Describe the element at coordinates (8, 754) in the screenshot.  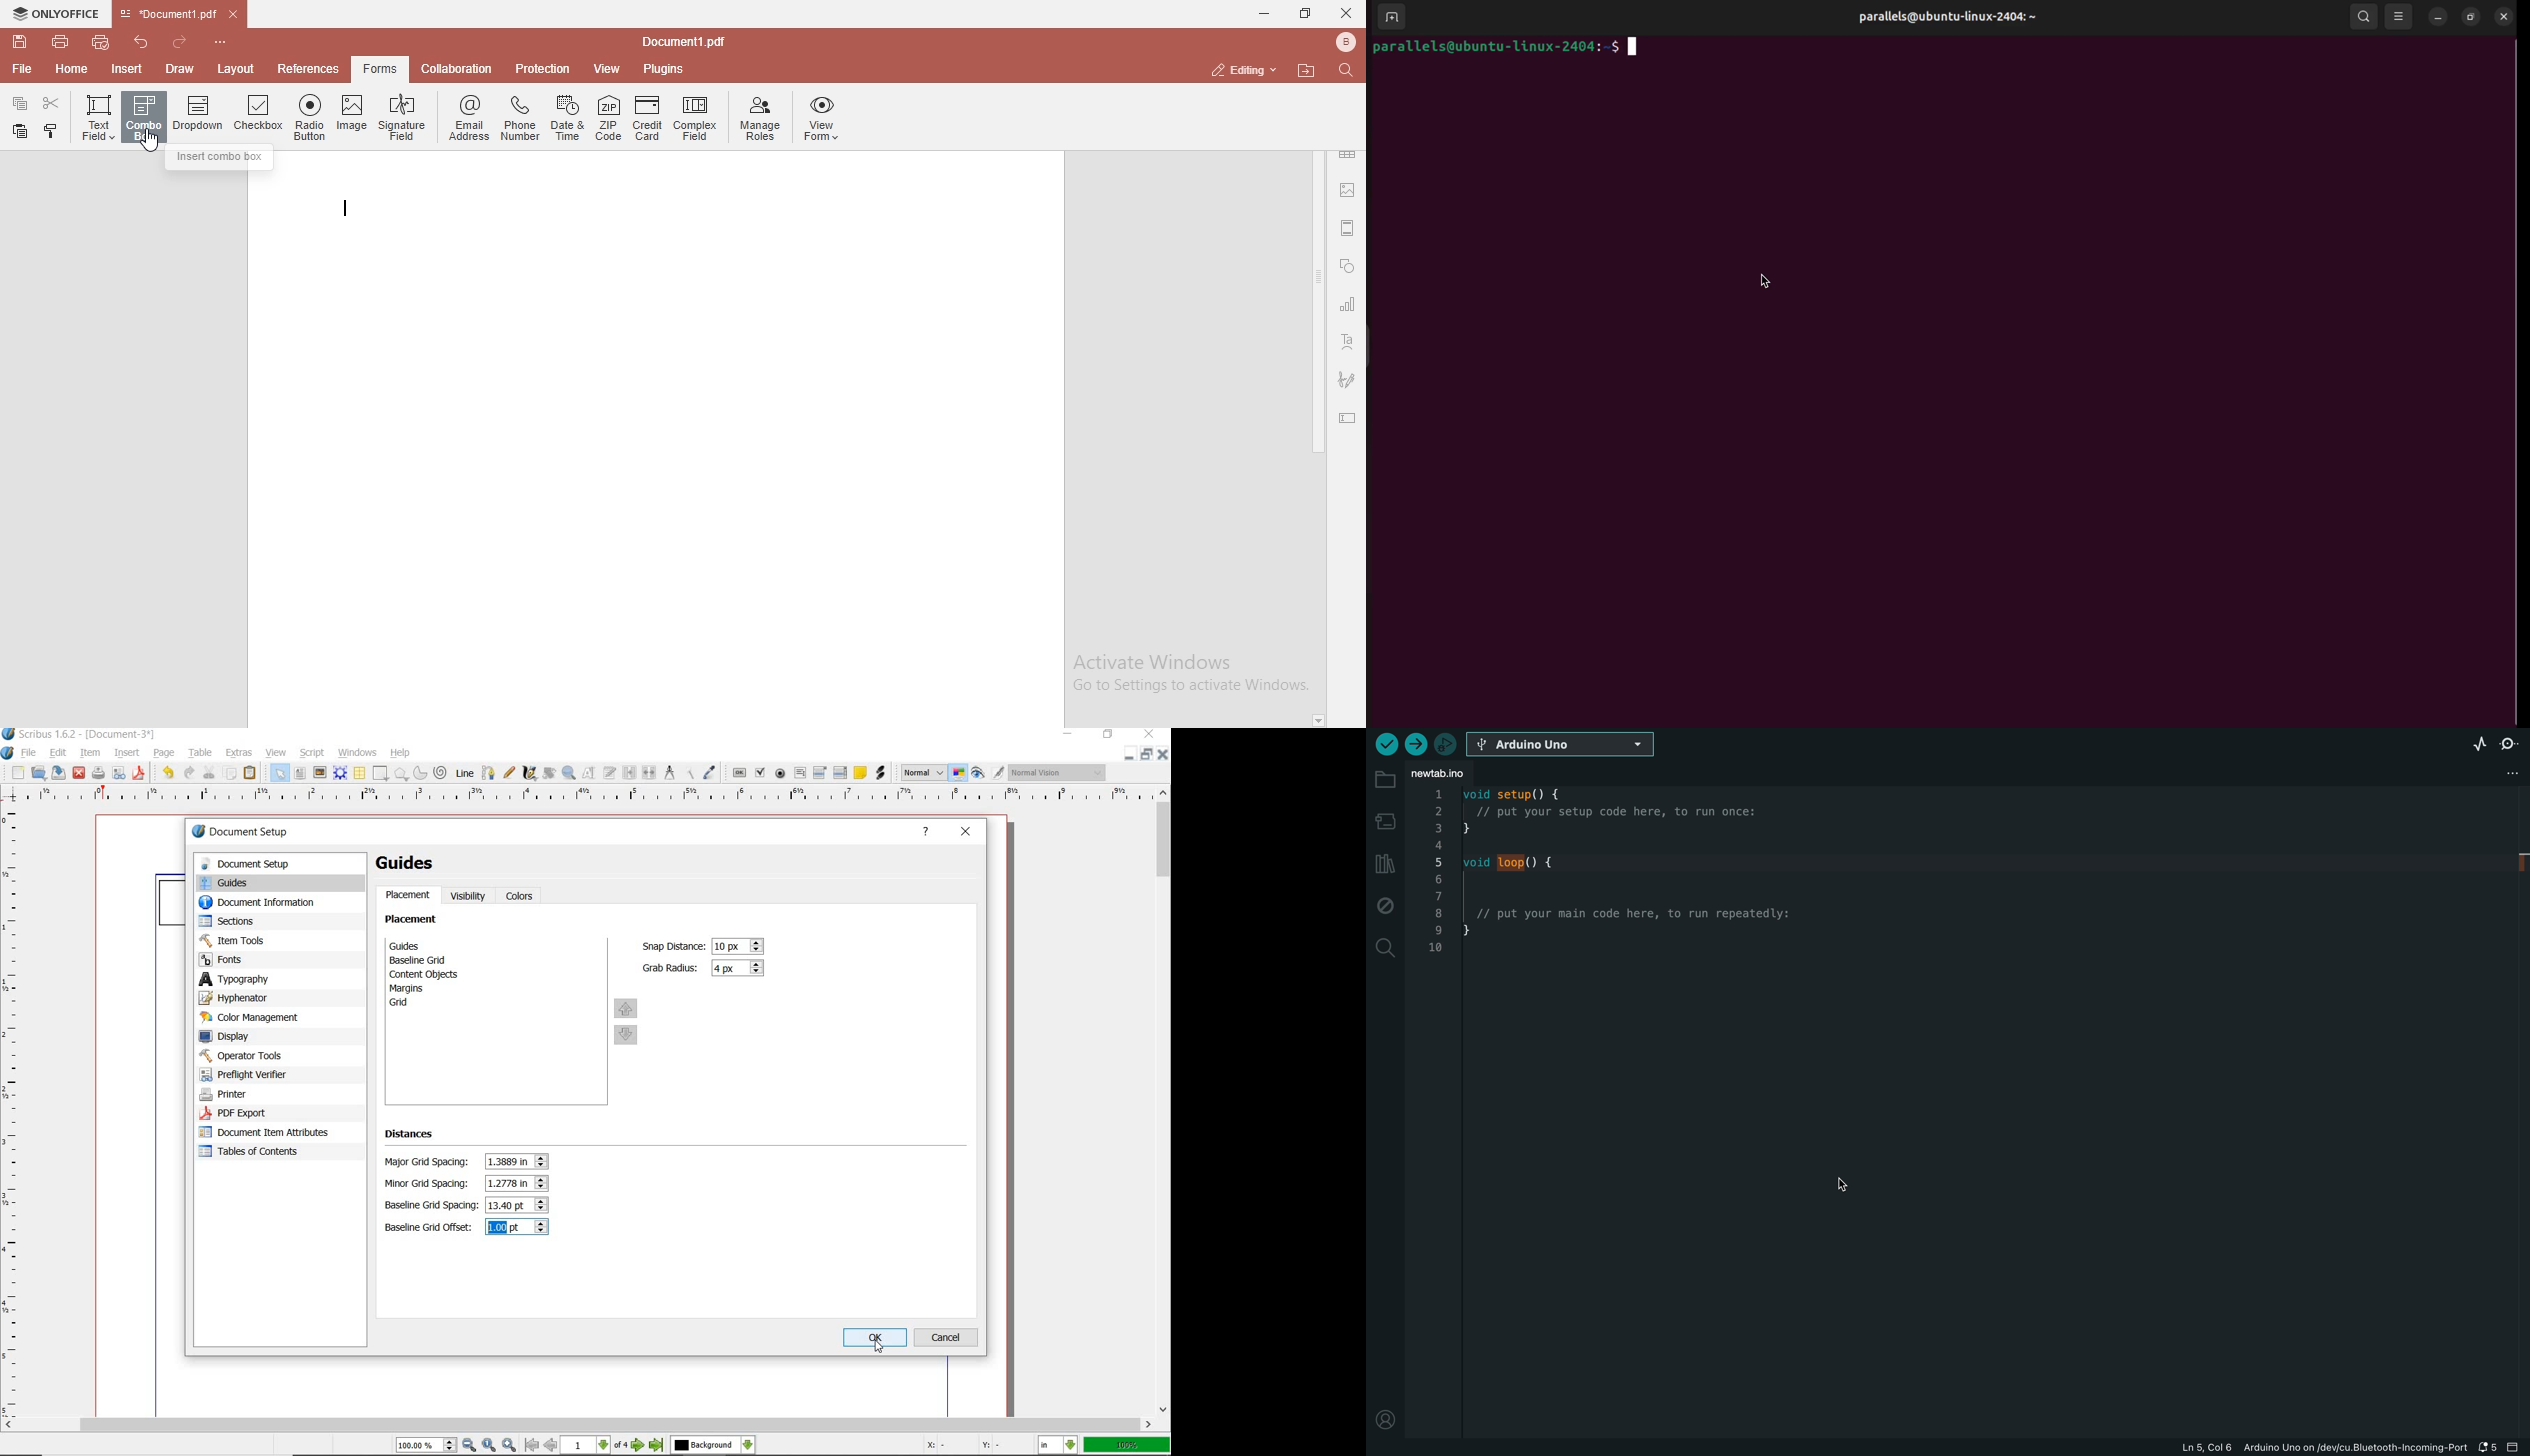
I see `system logo` at that location.